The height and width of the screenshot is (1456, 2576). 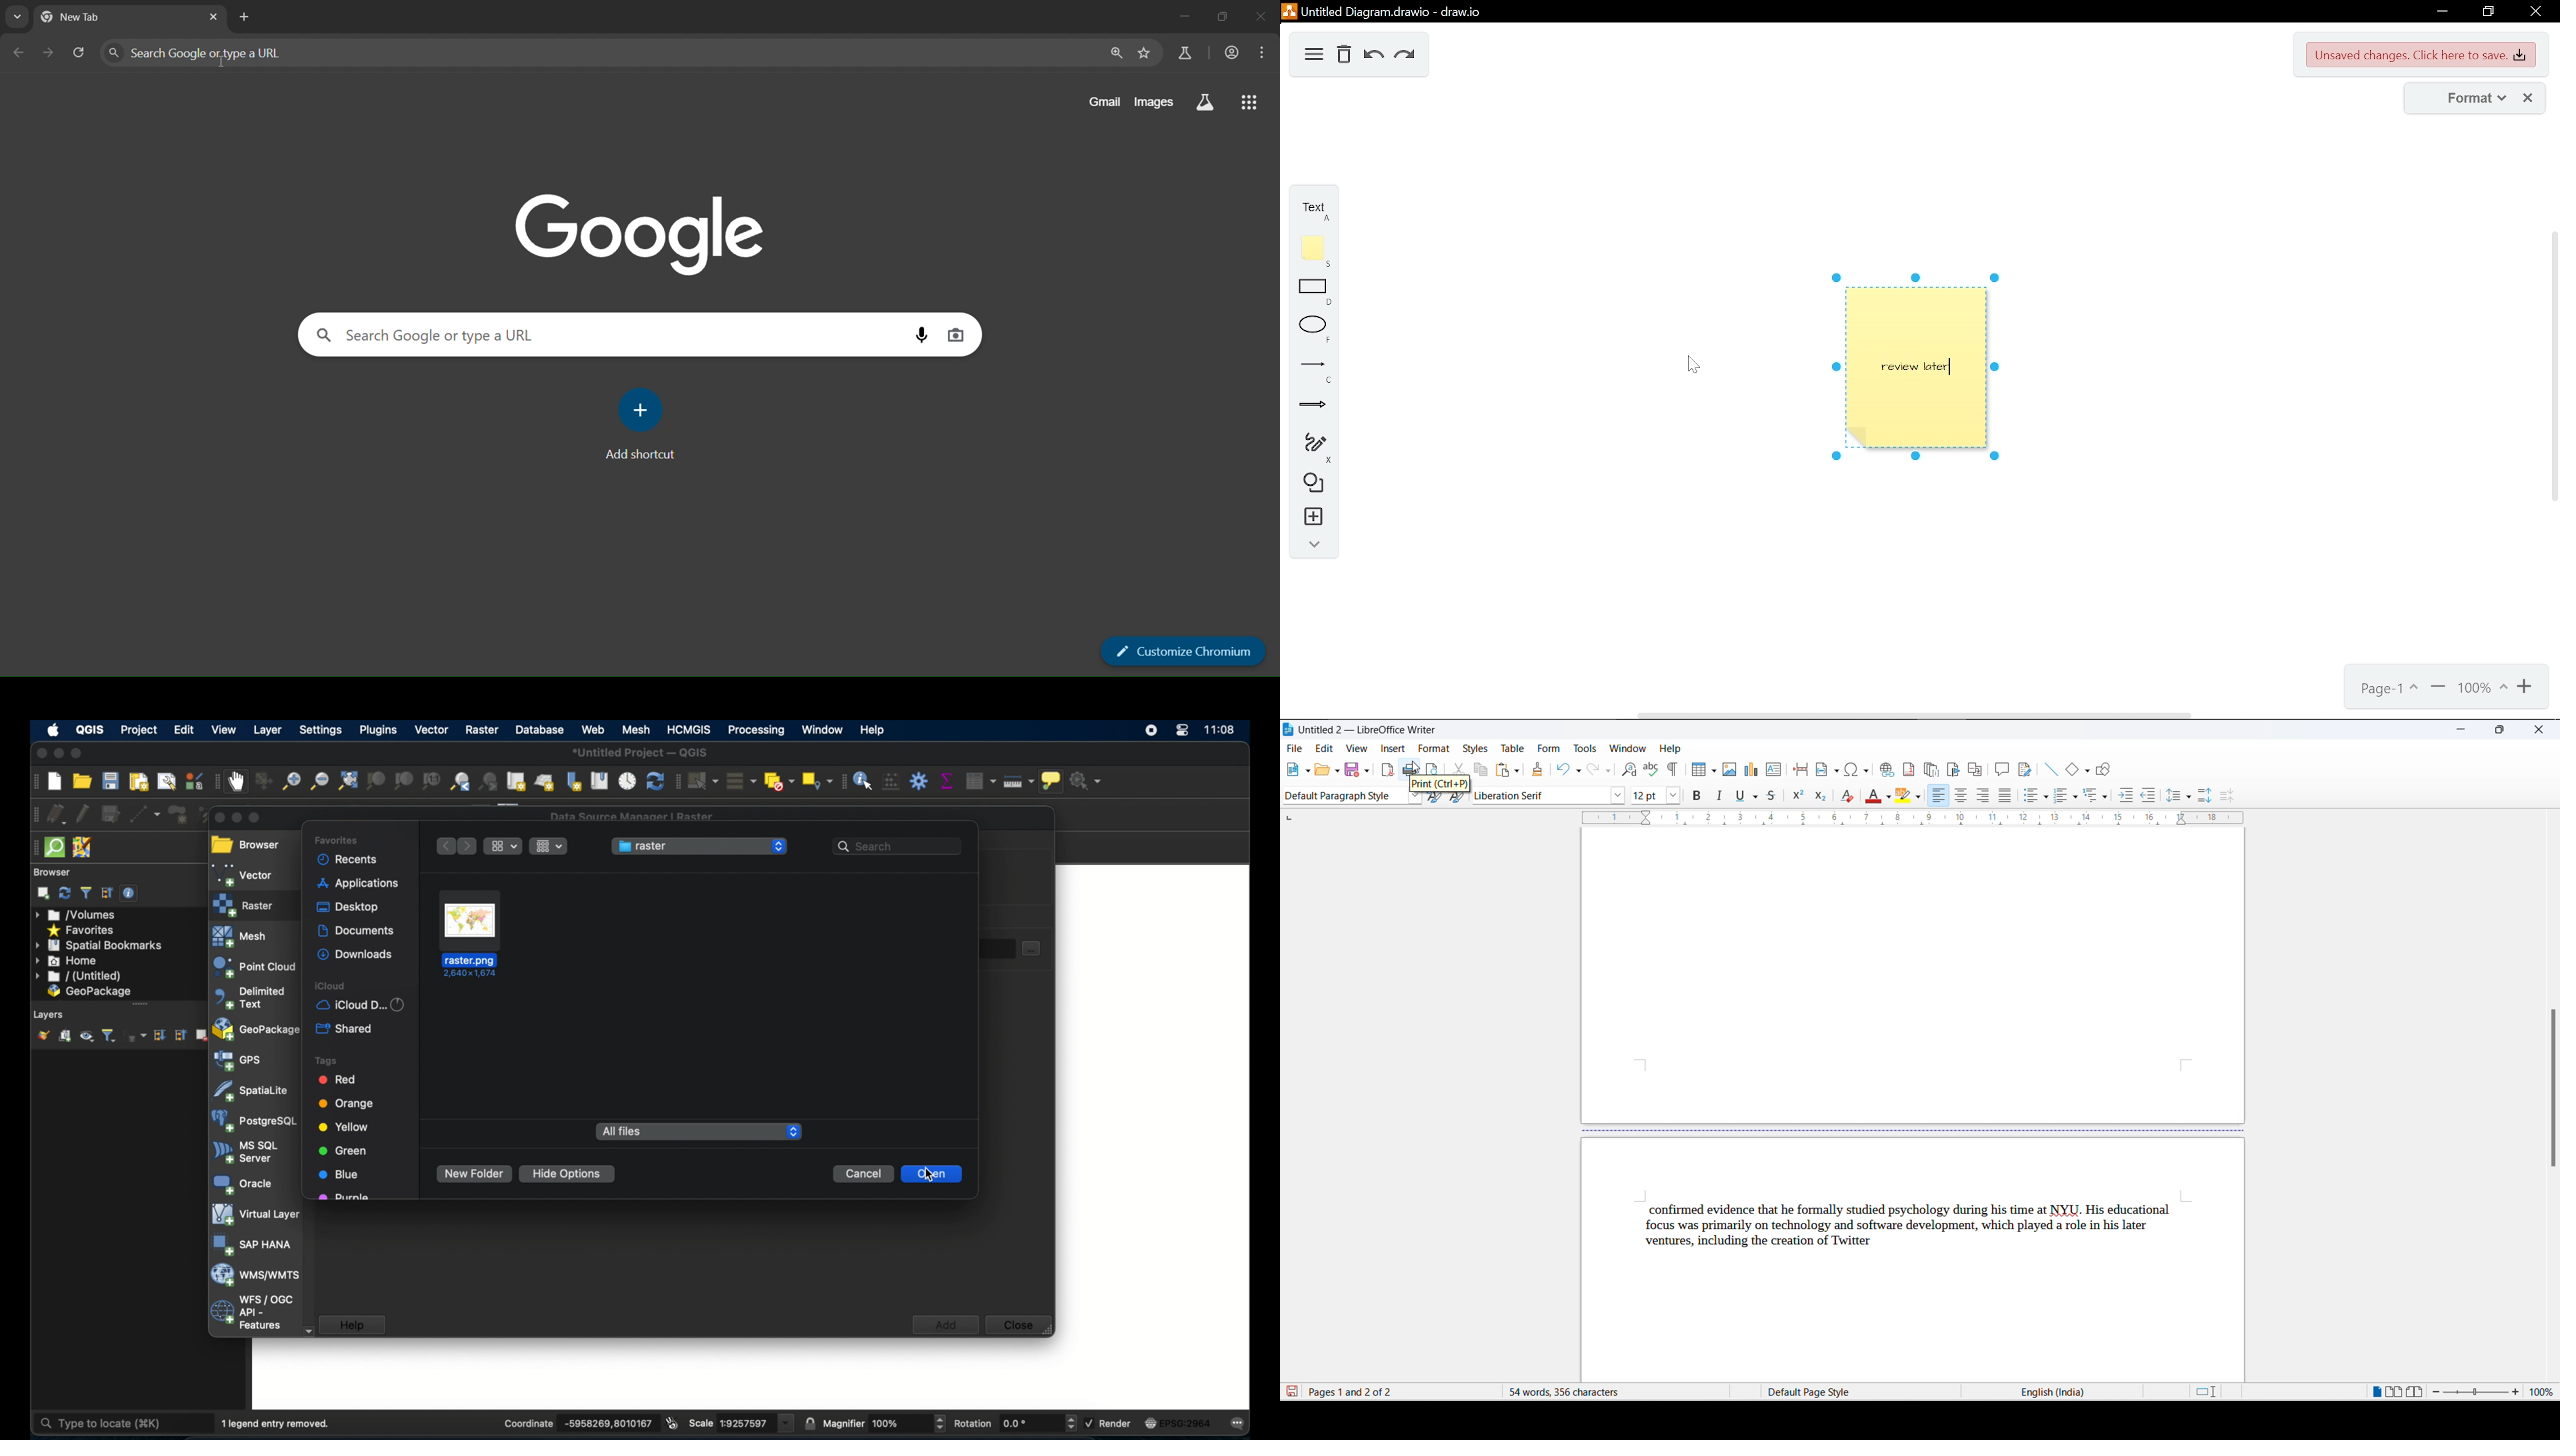 I want to click on mesh, so click(x=635, y=731).